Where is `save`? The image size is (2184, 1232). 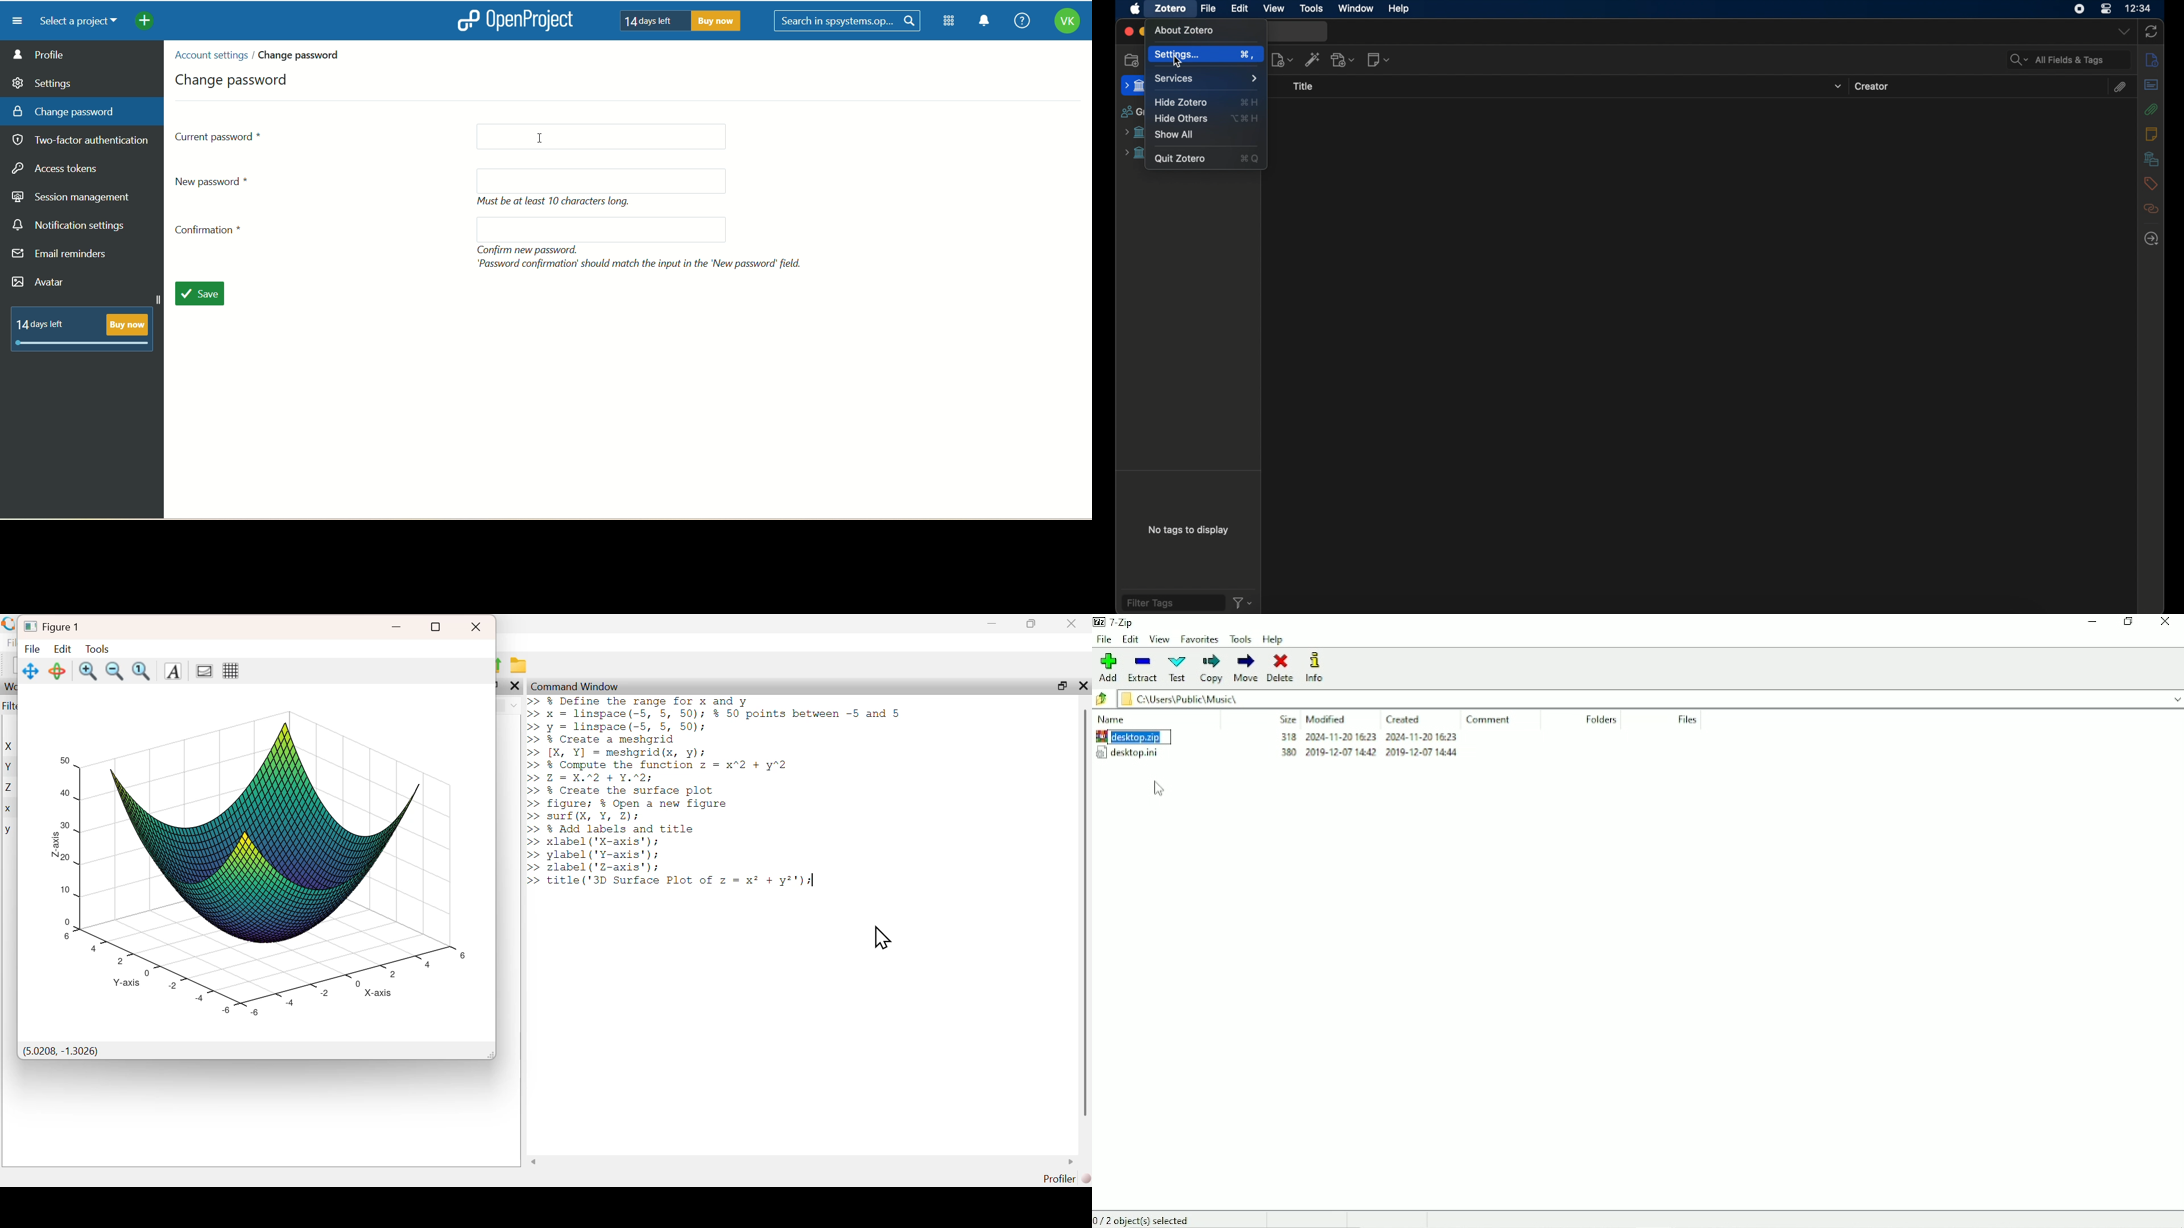 save is located at coordinates (206, 296).